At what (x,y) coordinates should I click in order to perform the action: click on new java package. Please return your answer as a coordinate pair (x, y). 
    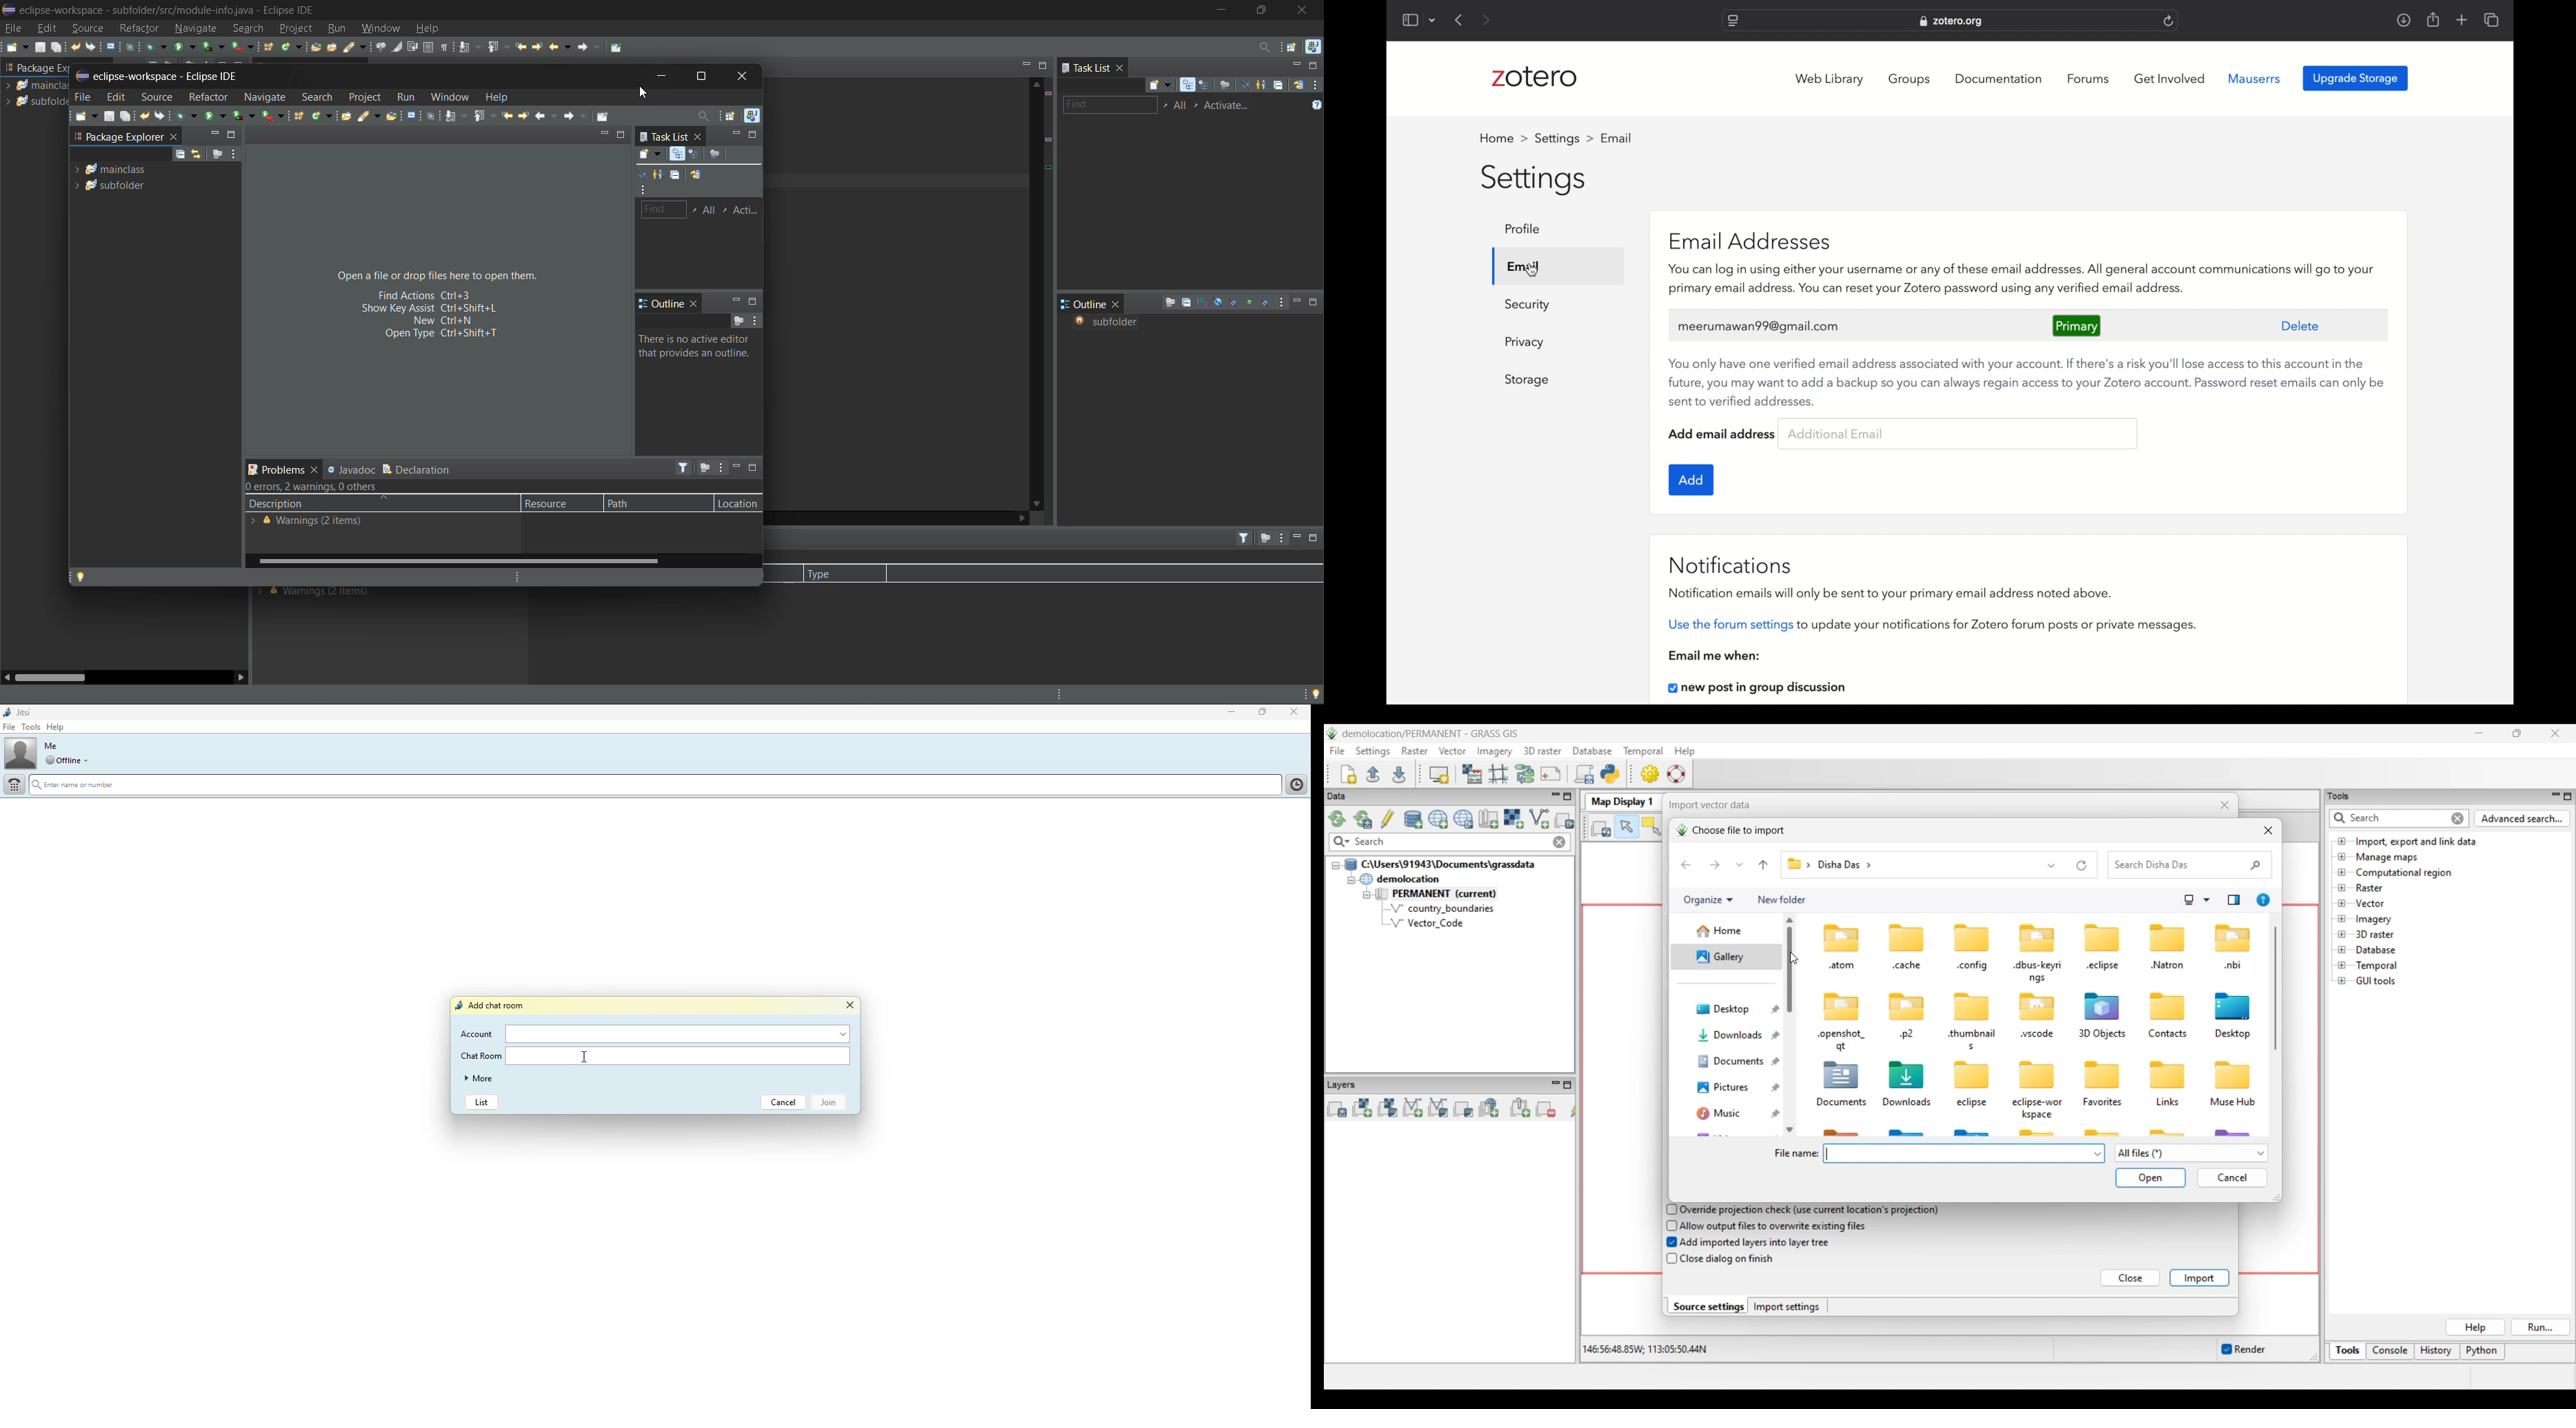
    Looking at the image, I should click on (299, 117).